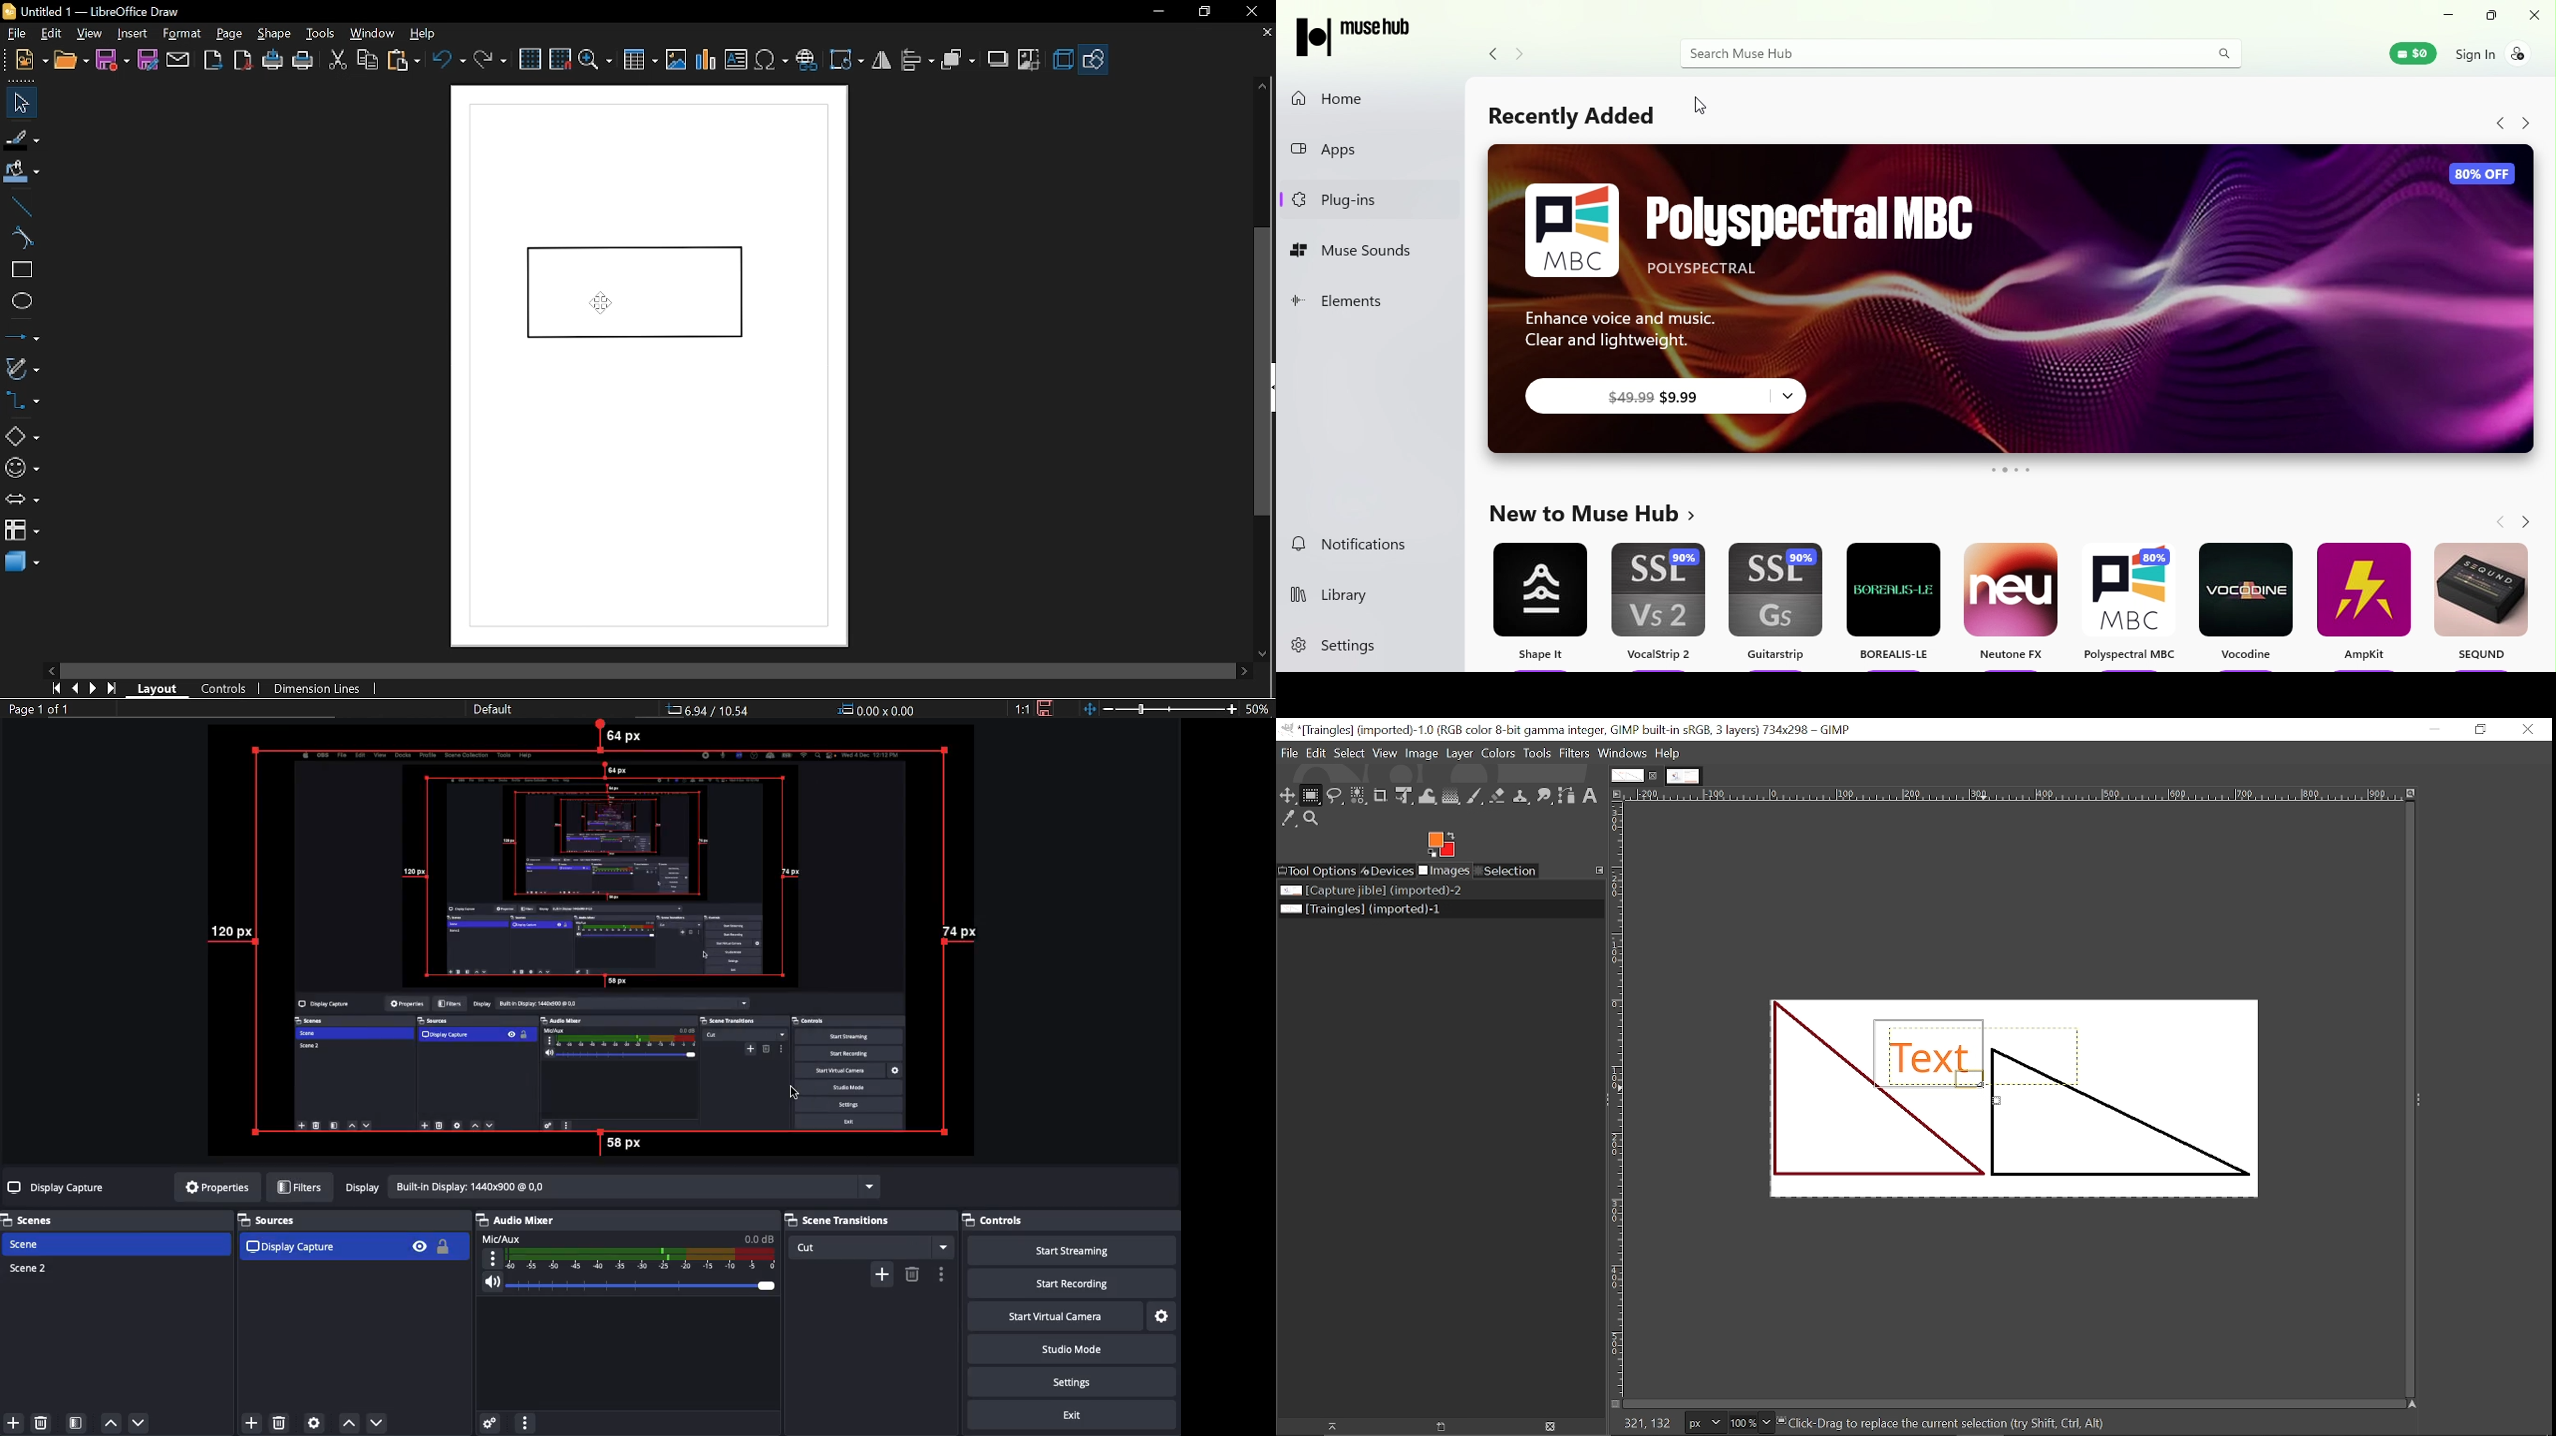 This screenshot has width=2576, height=1456. What do you see at coordinates (271, 59) in the screenshot?
I see `print directly` at bounding box center [271, 59].